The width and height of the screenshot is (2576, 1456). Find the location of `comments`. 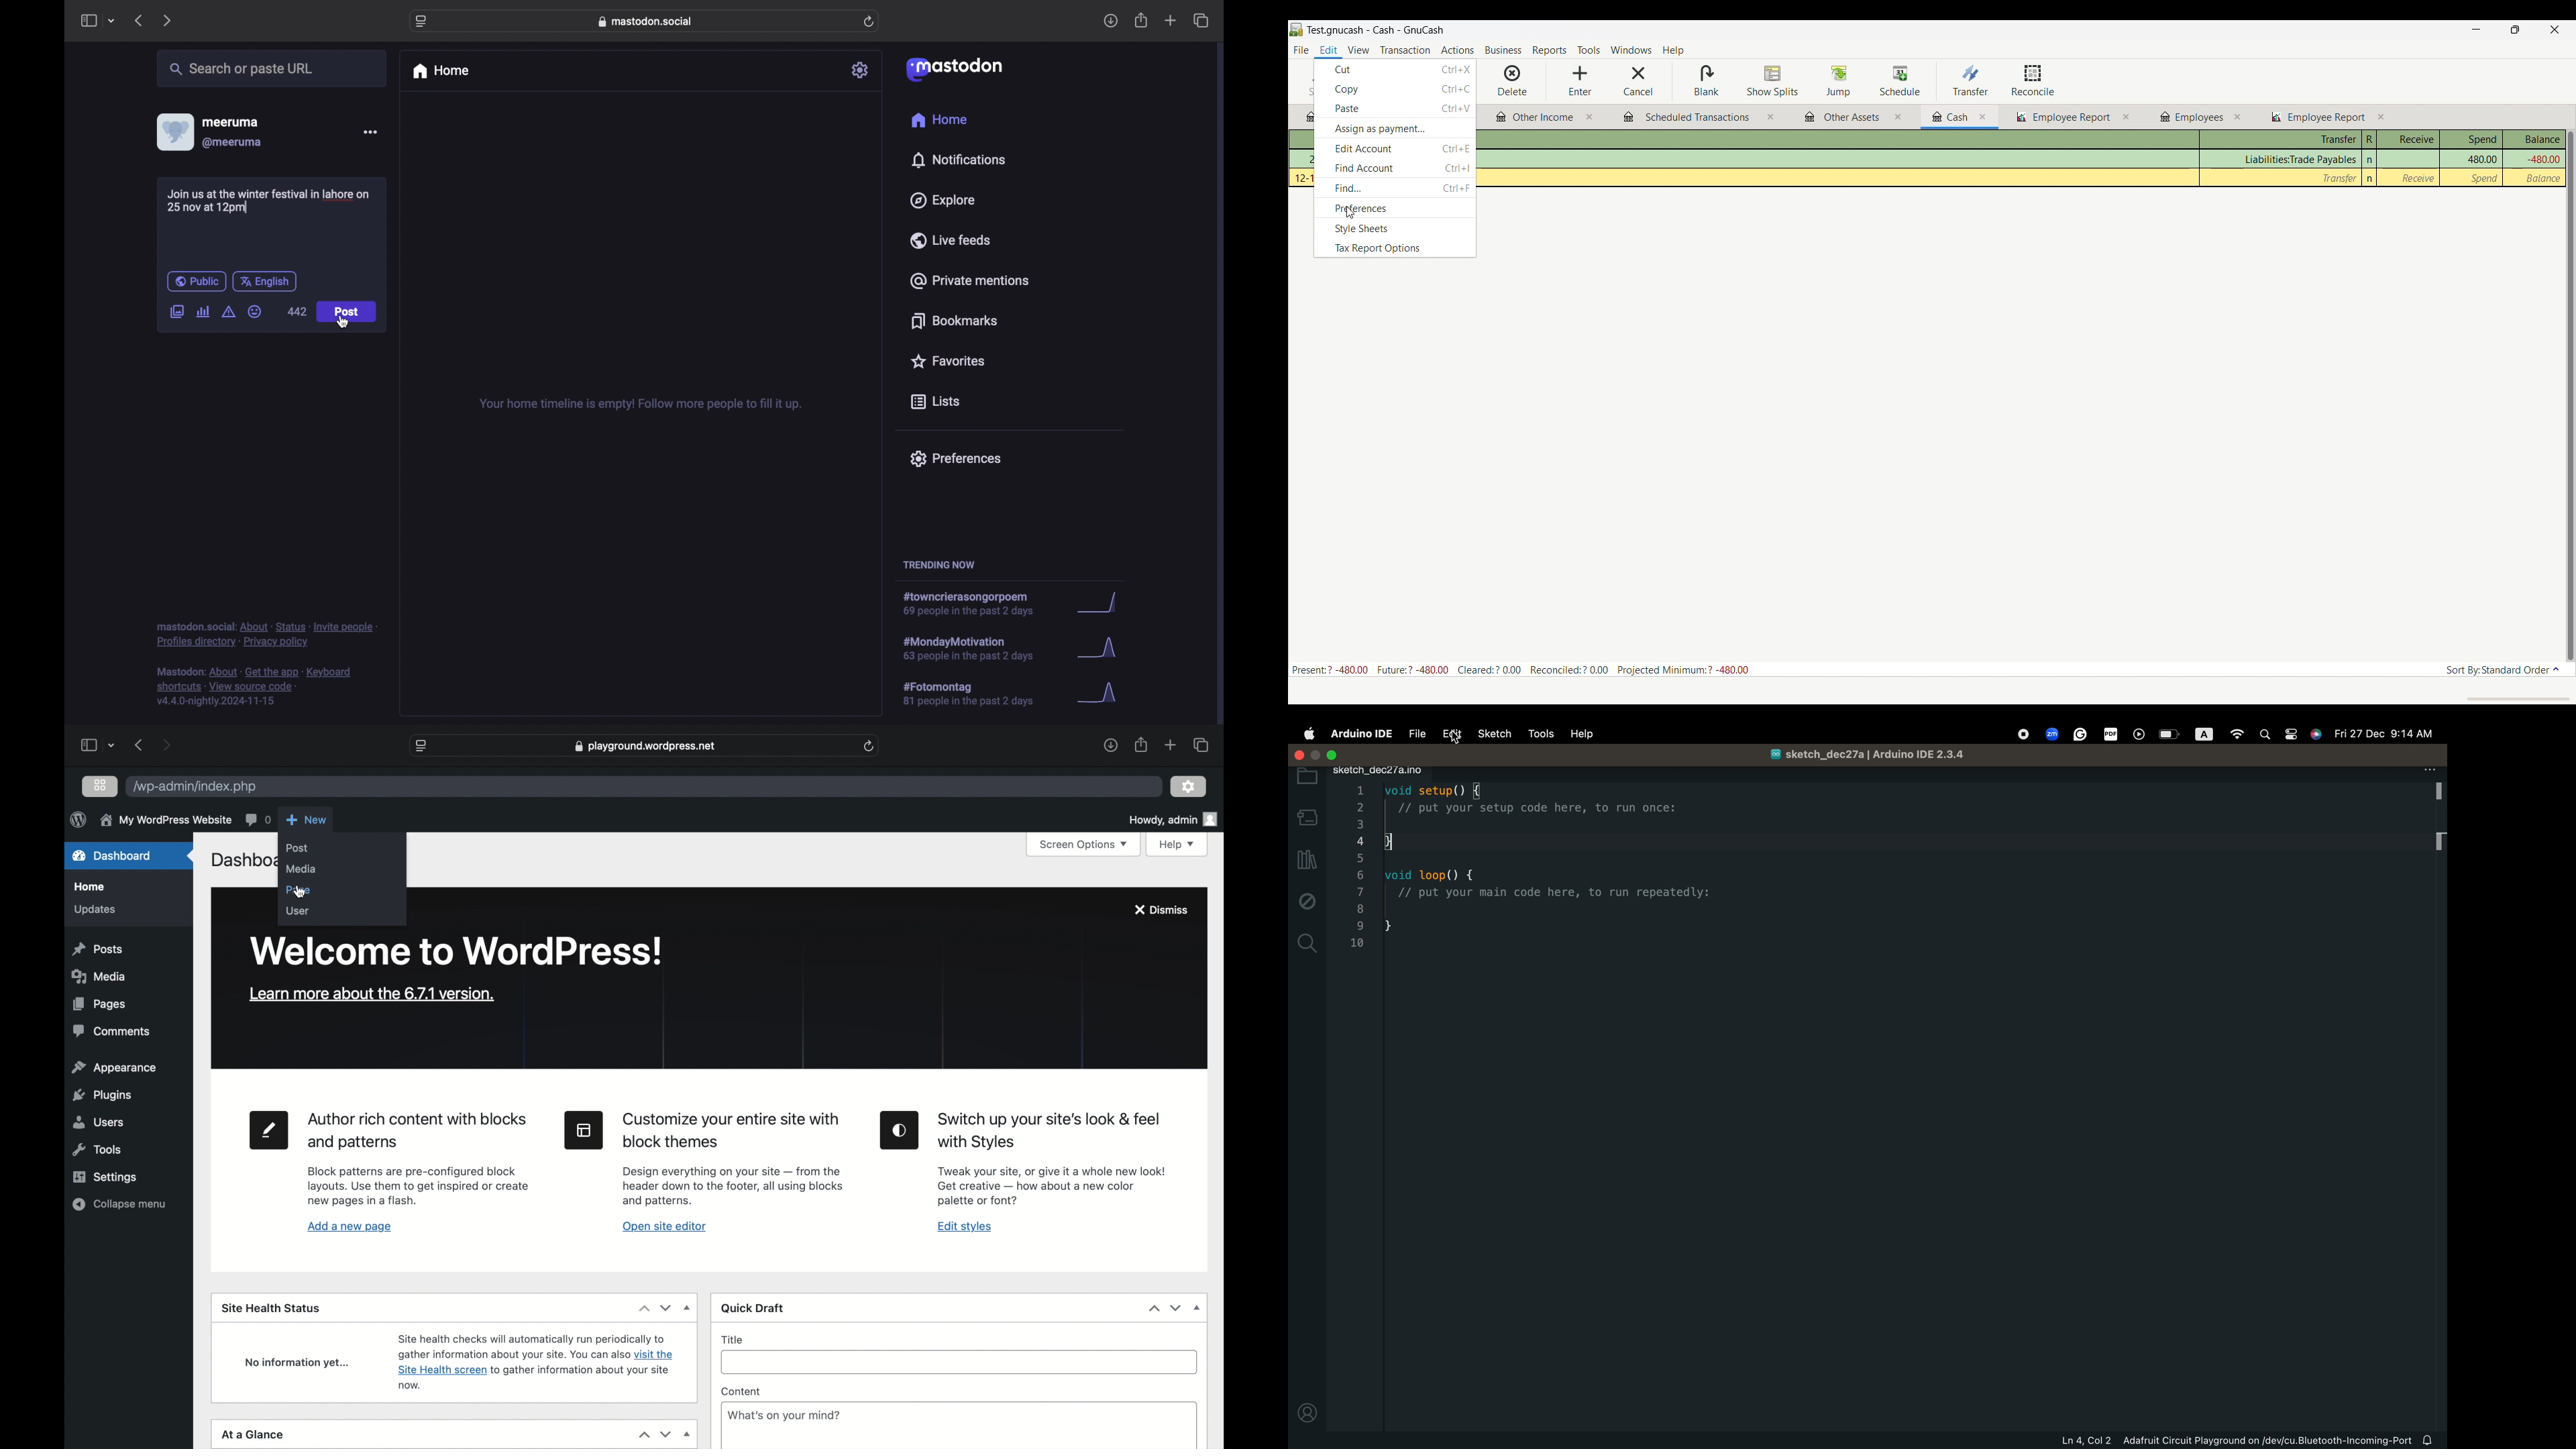

comments is located at coordinates (258, 820).